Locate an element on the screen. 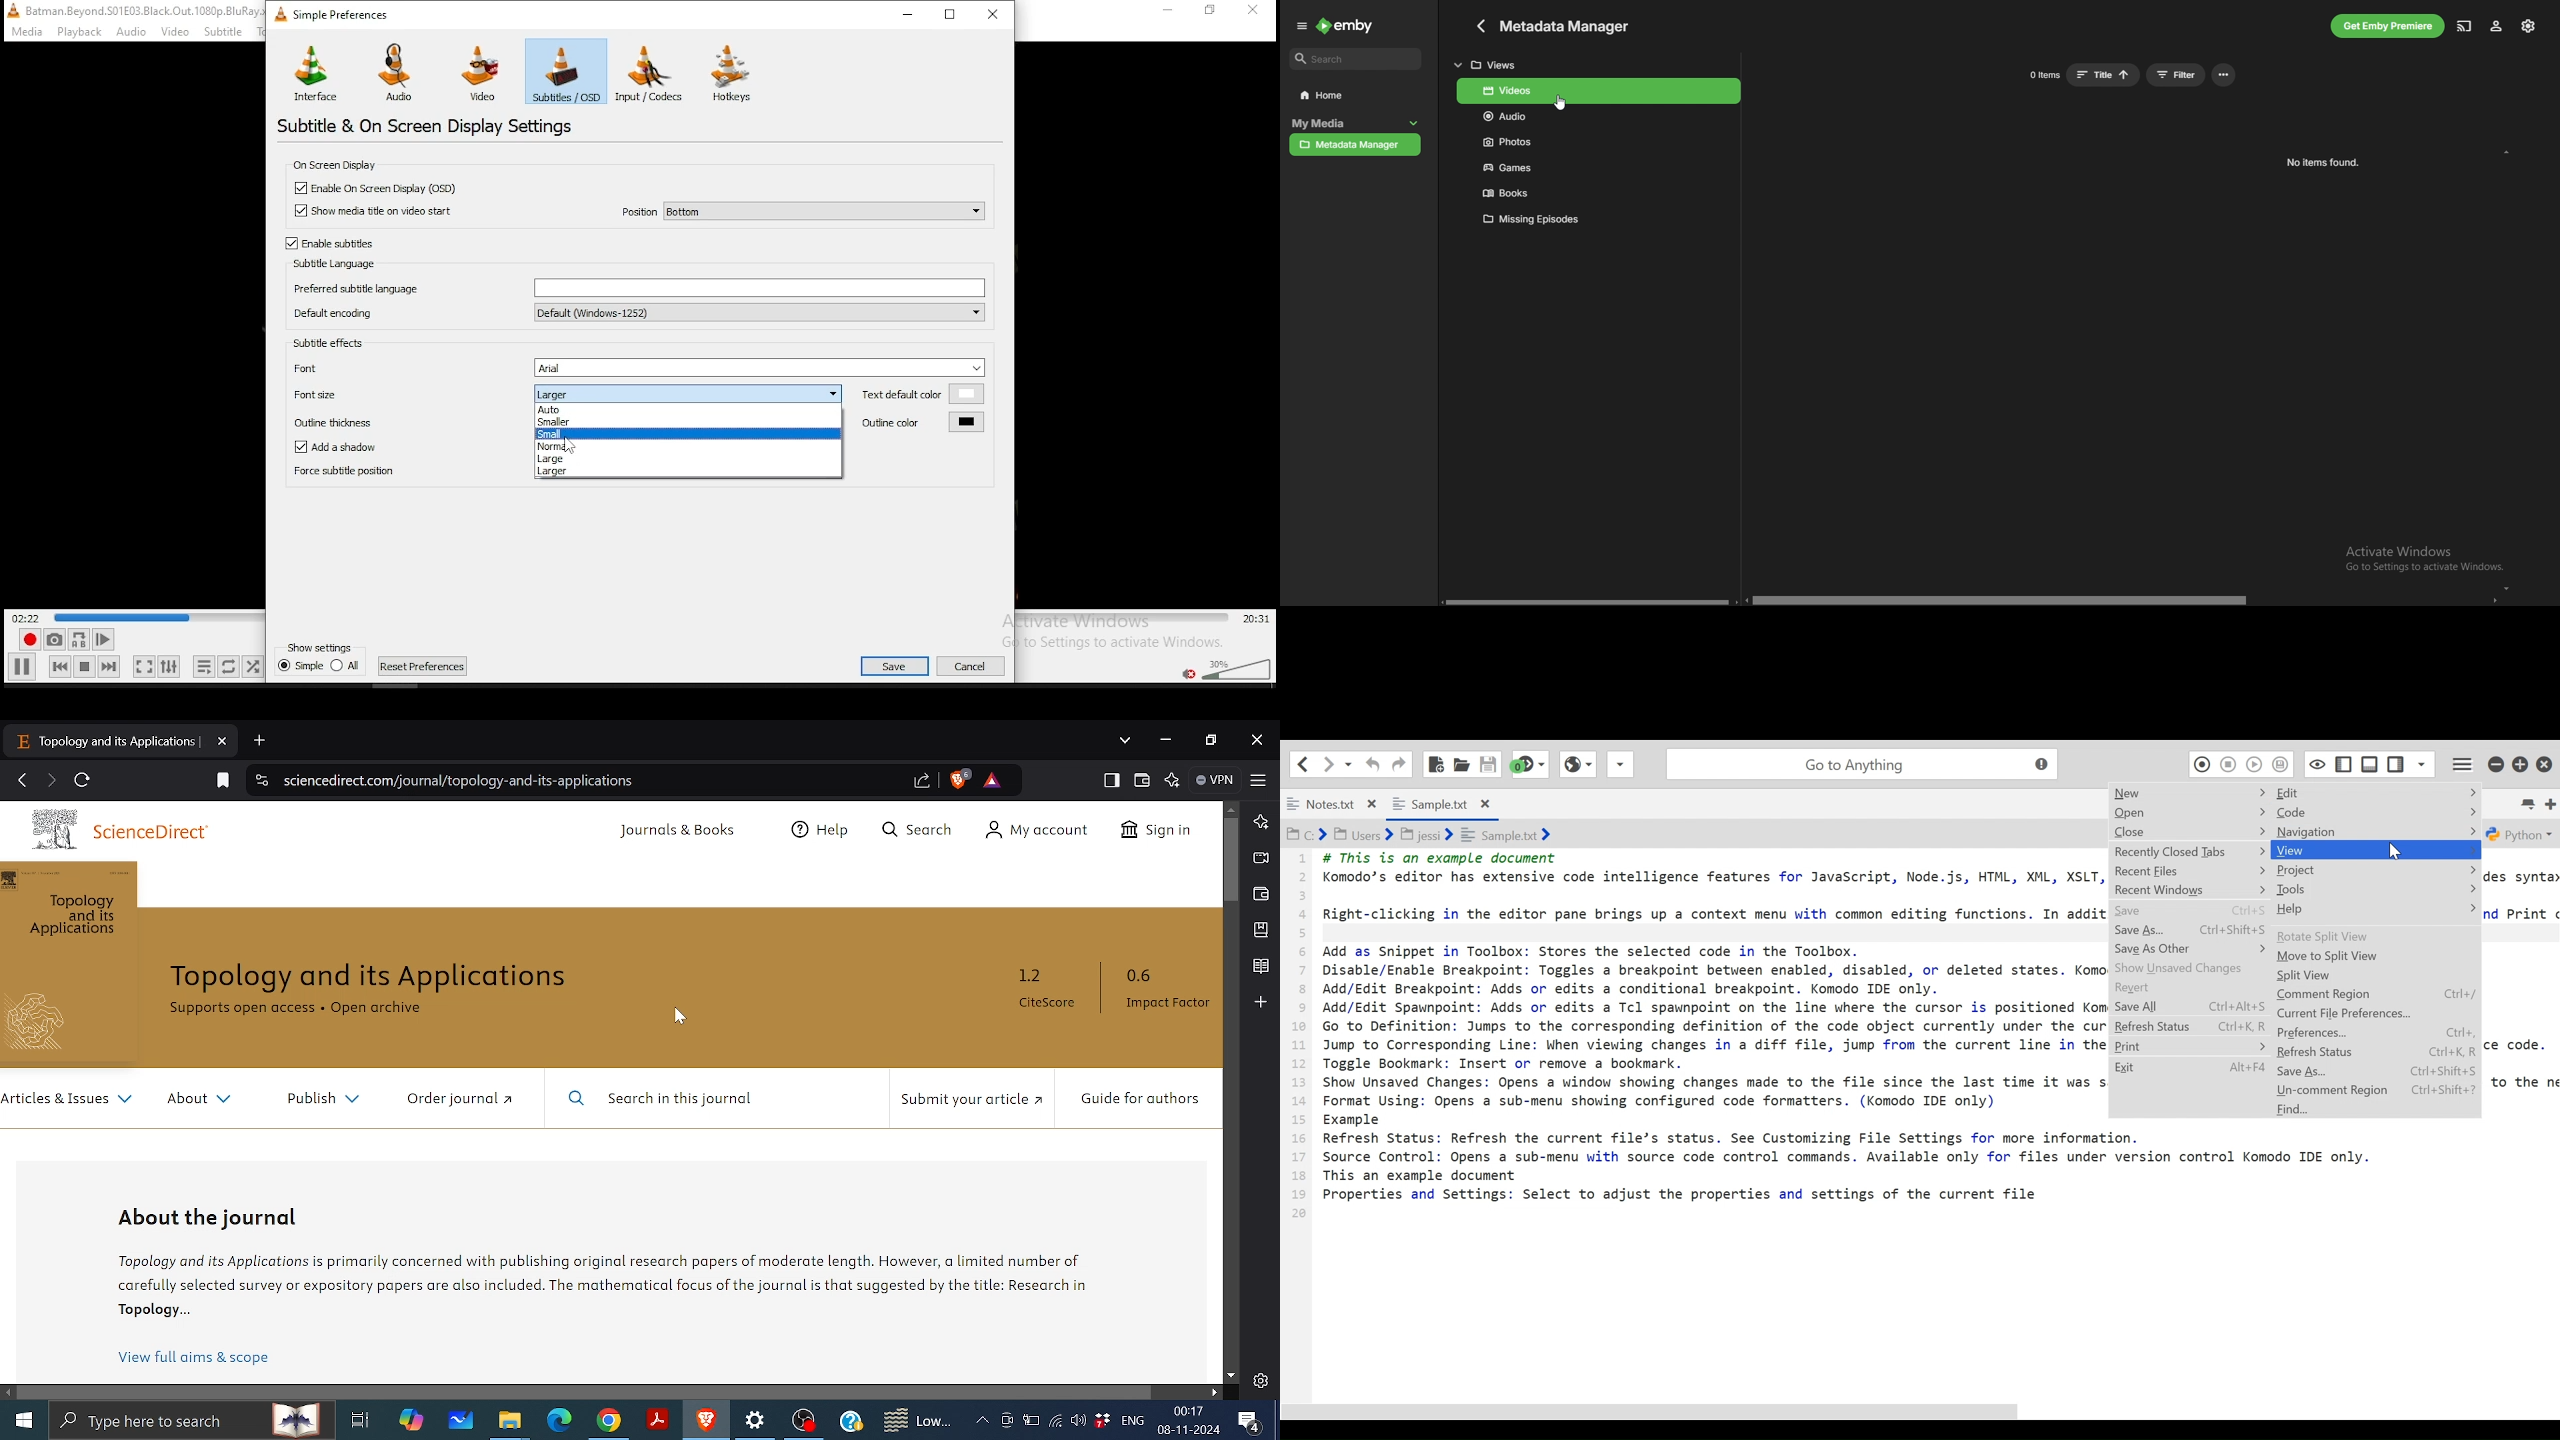 The width and height of the screenshot is (2576, 1456). Open is located at coordinates (2191, 813).